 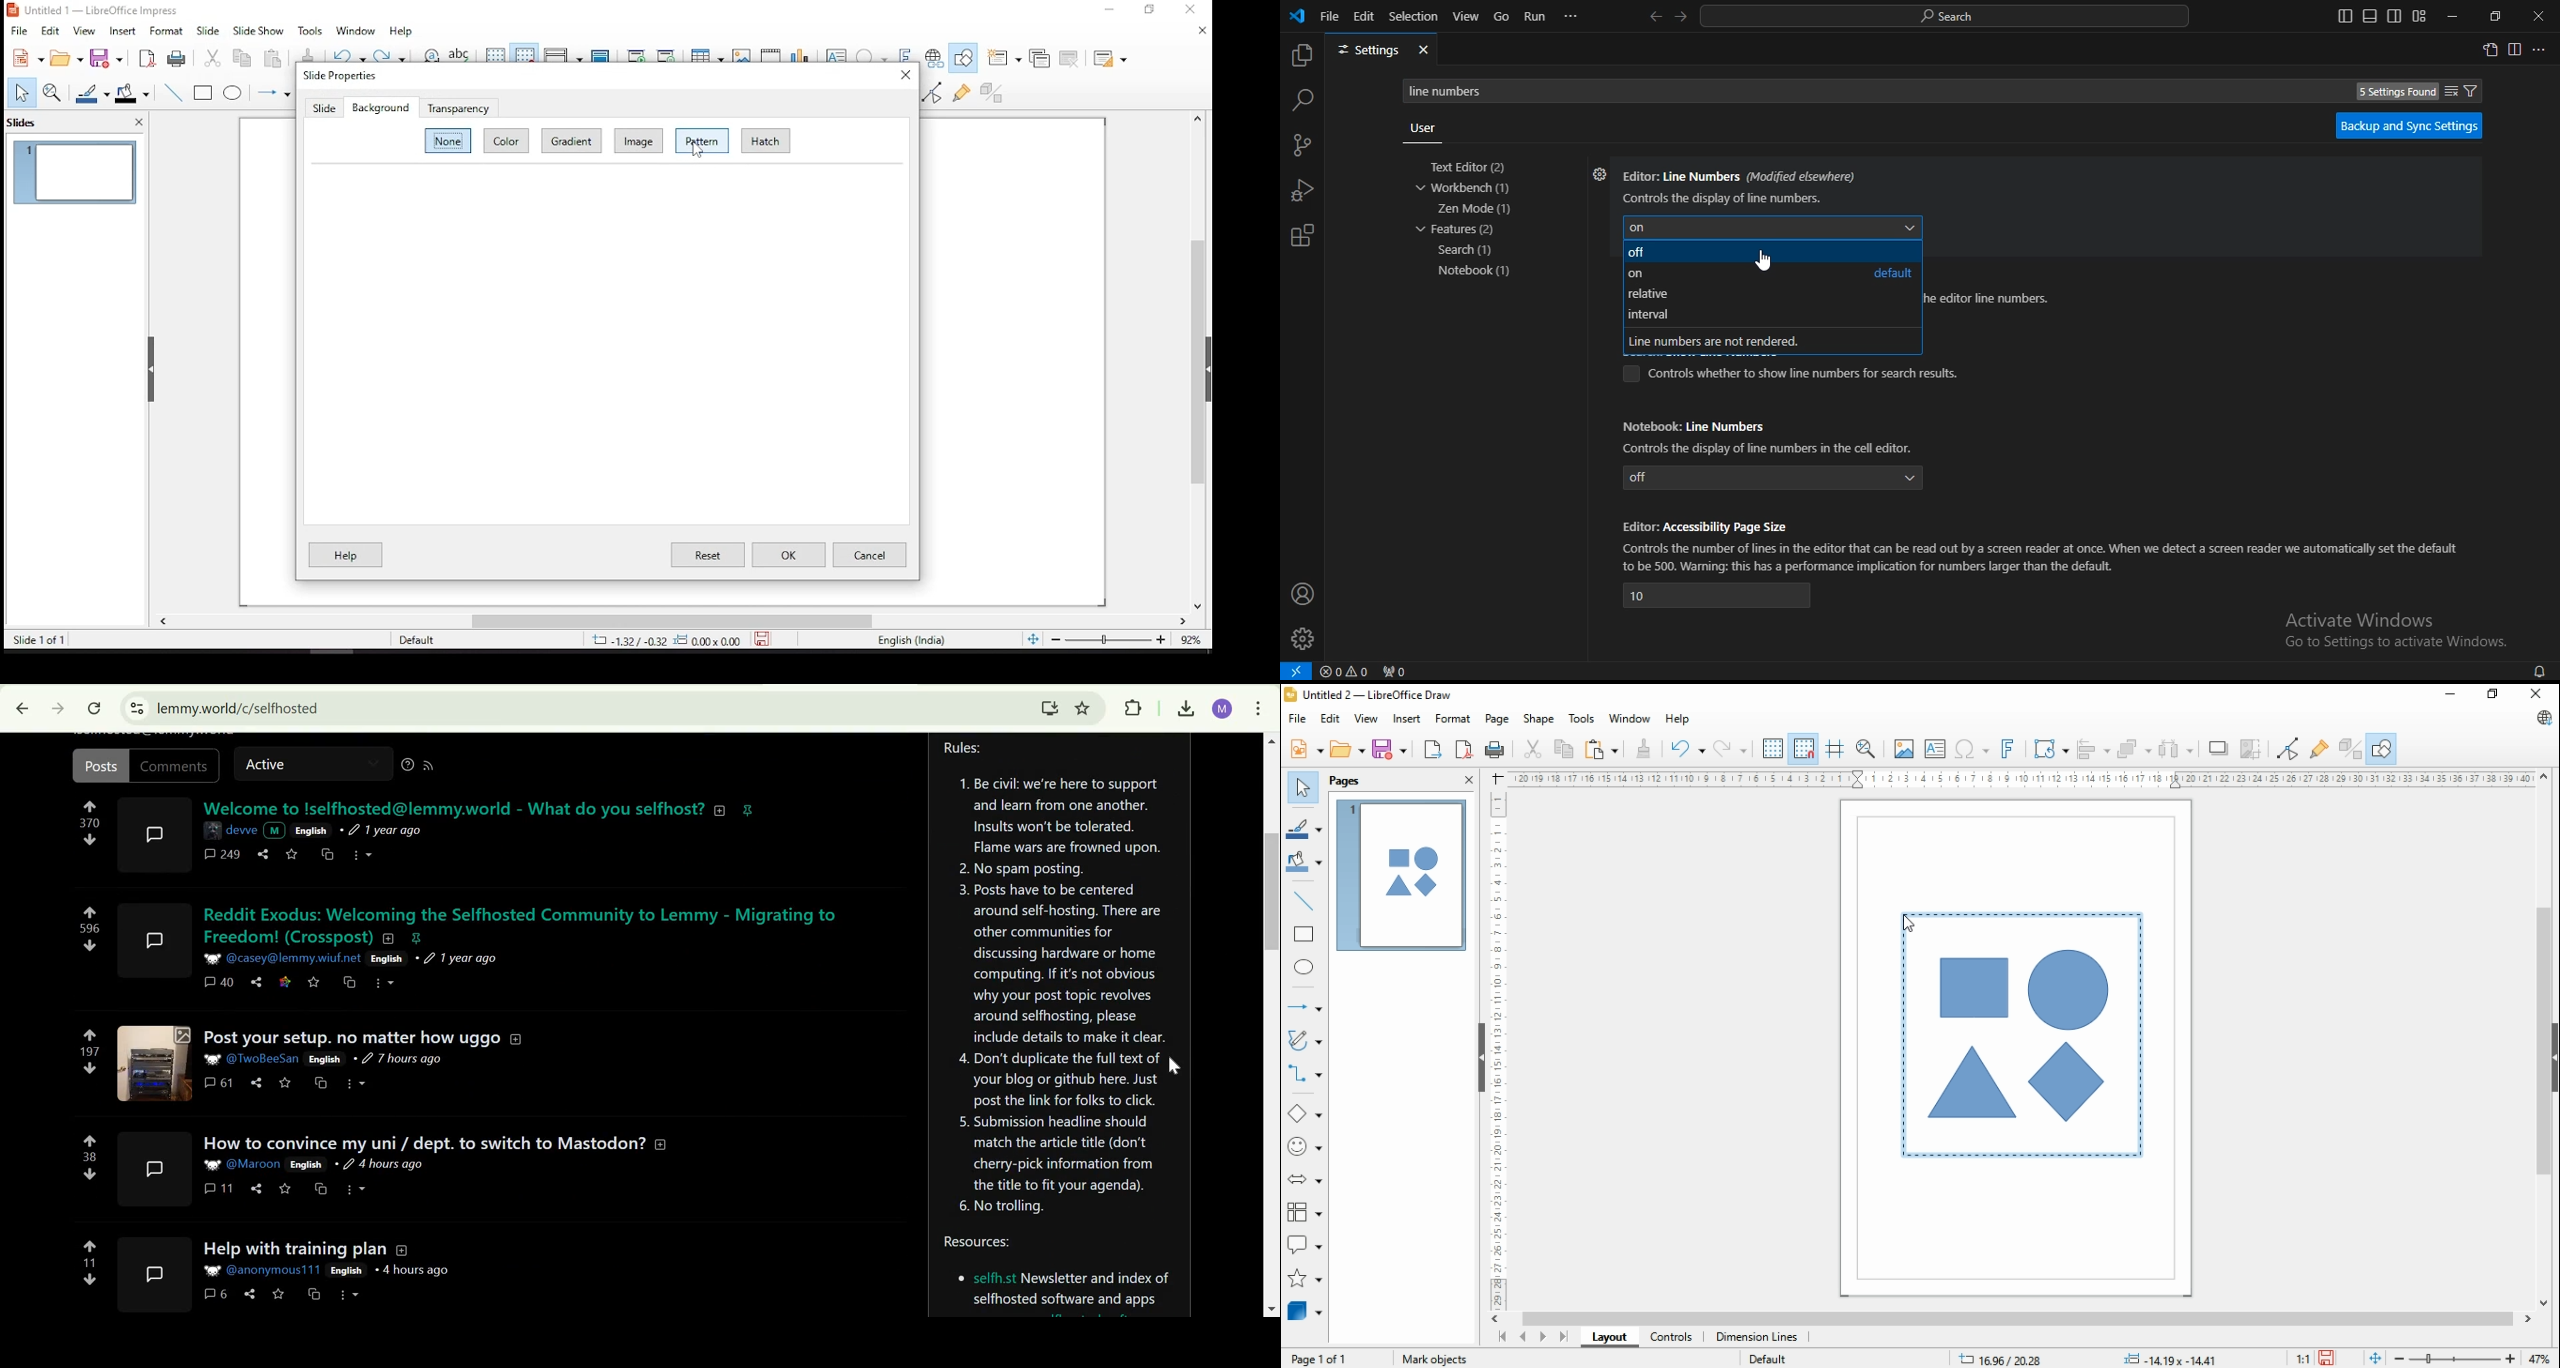 What do you see at coordinates (21, 93) in the screenshot?
I see `select tool` at bounding box center [21, 93].